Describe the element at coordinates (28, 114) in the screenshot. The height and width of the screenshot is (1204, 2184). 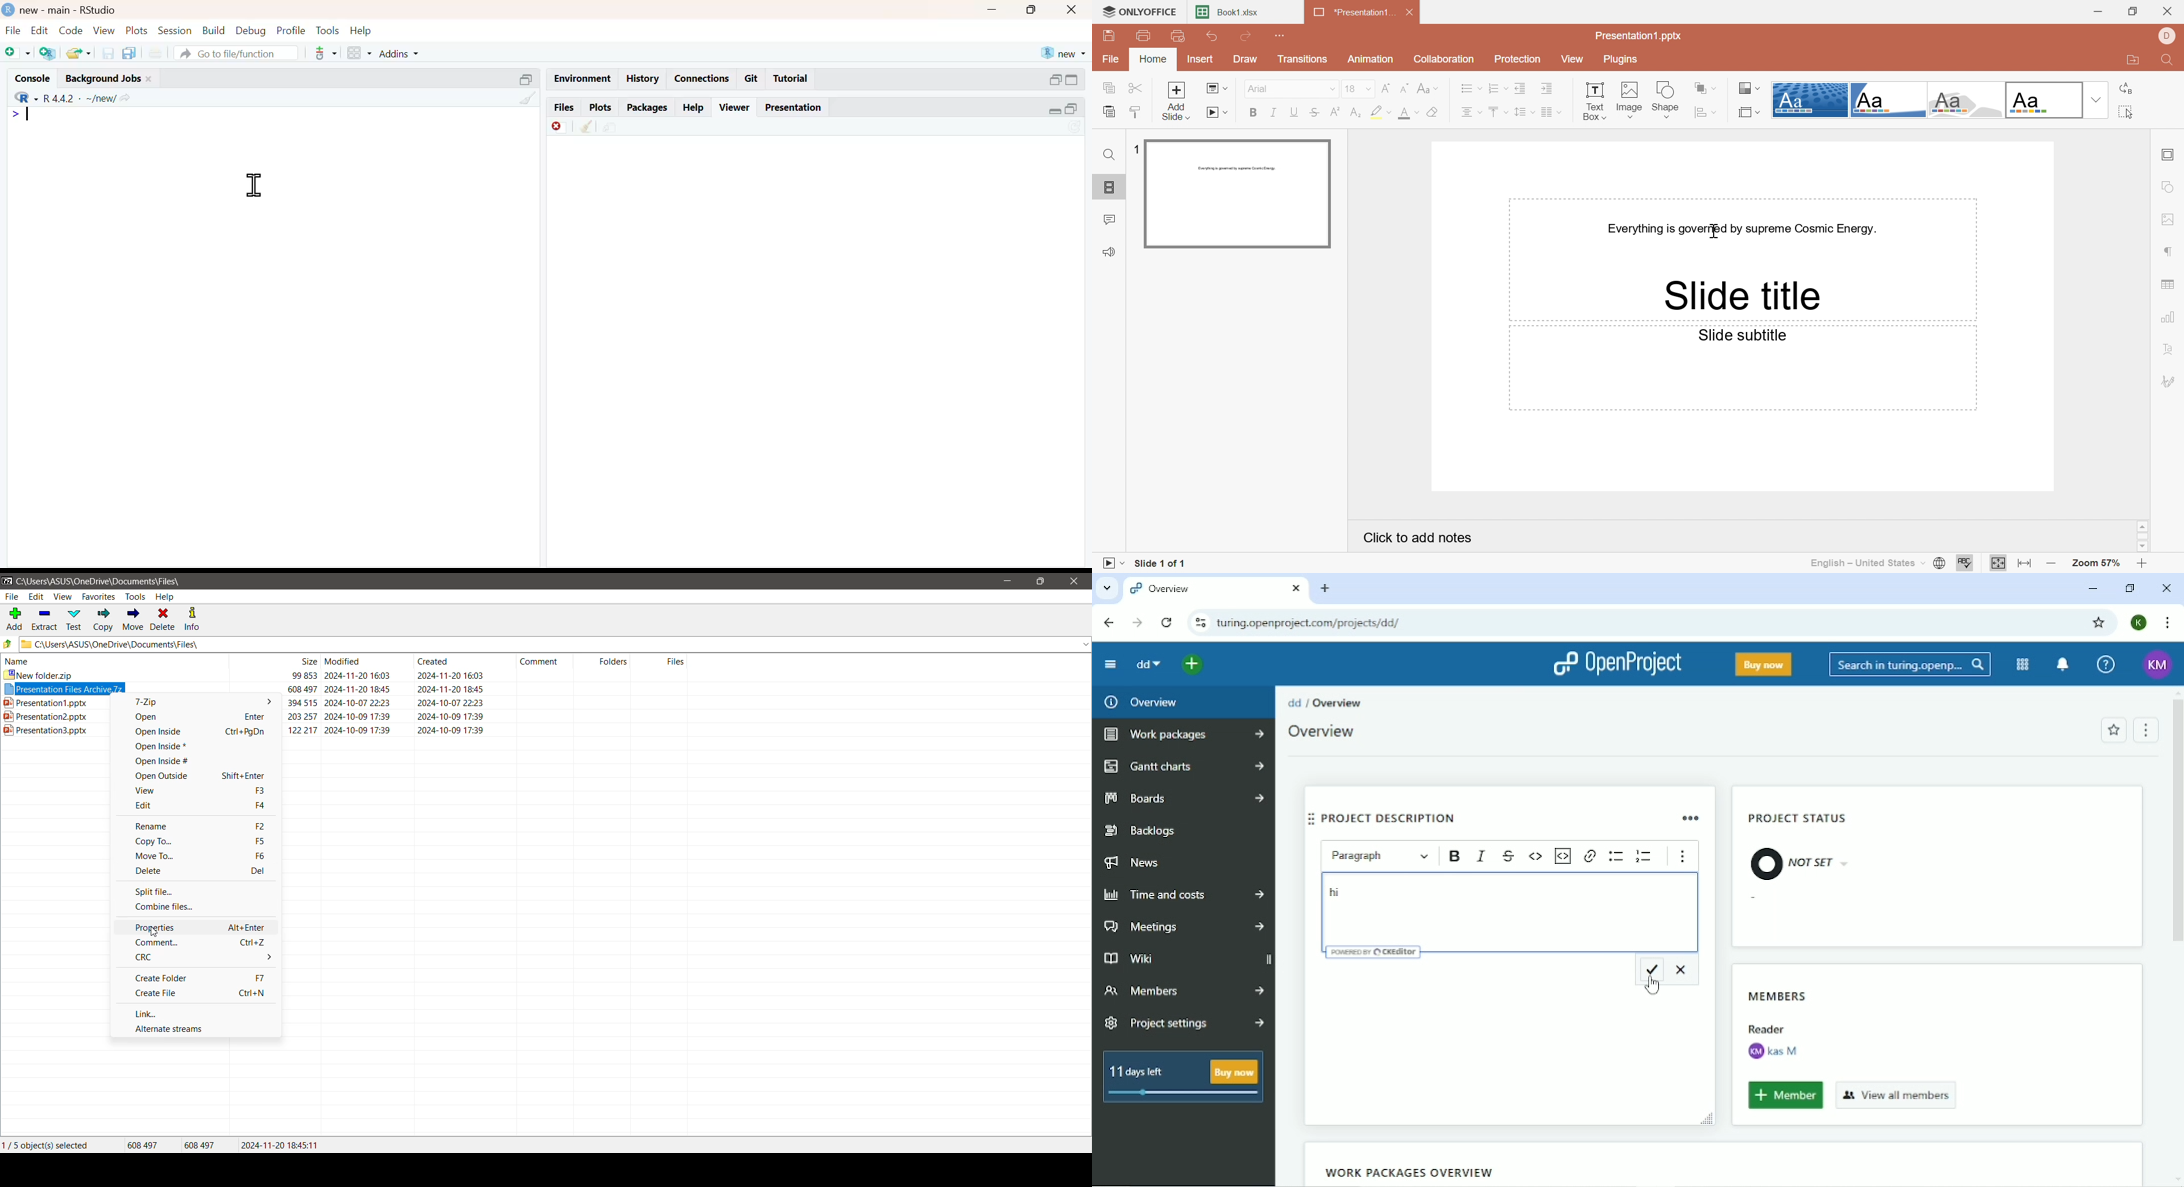
I see `typing indicator` at that location.